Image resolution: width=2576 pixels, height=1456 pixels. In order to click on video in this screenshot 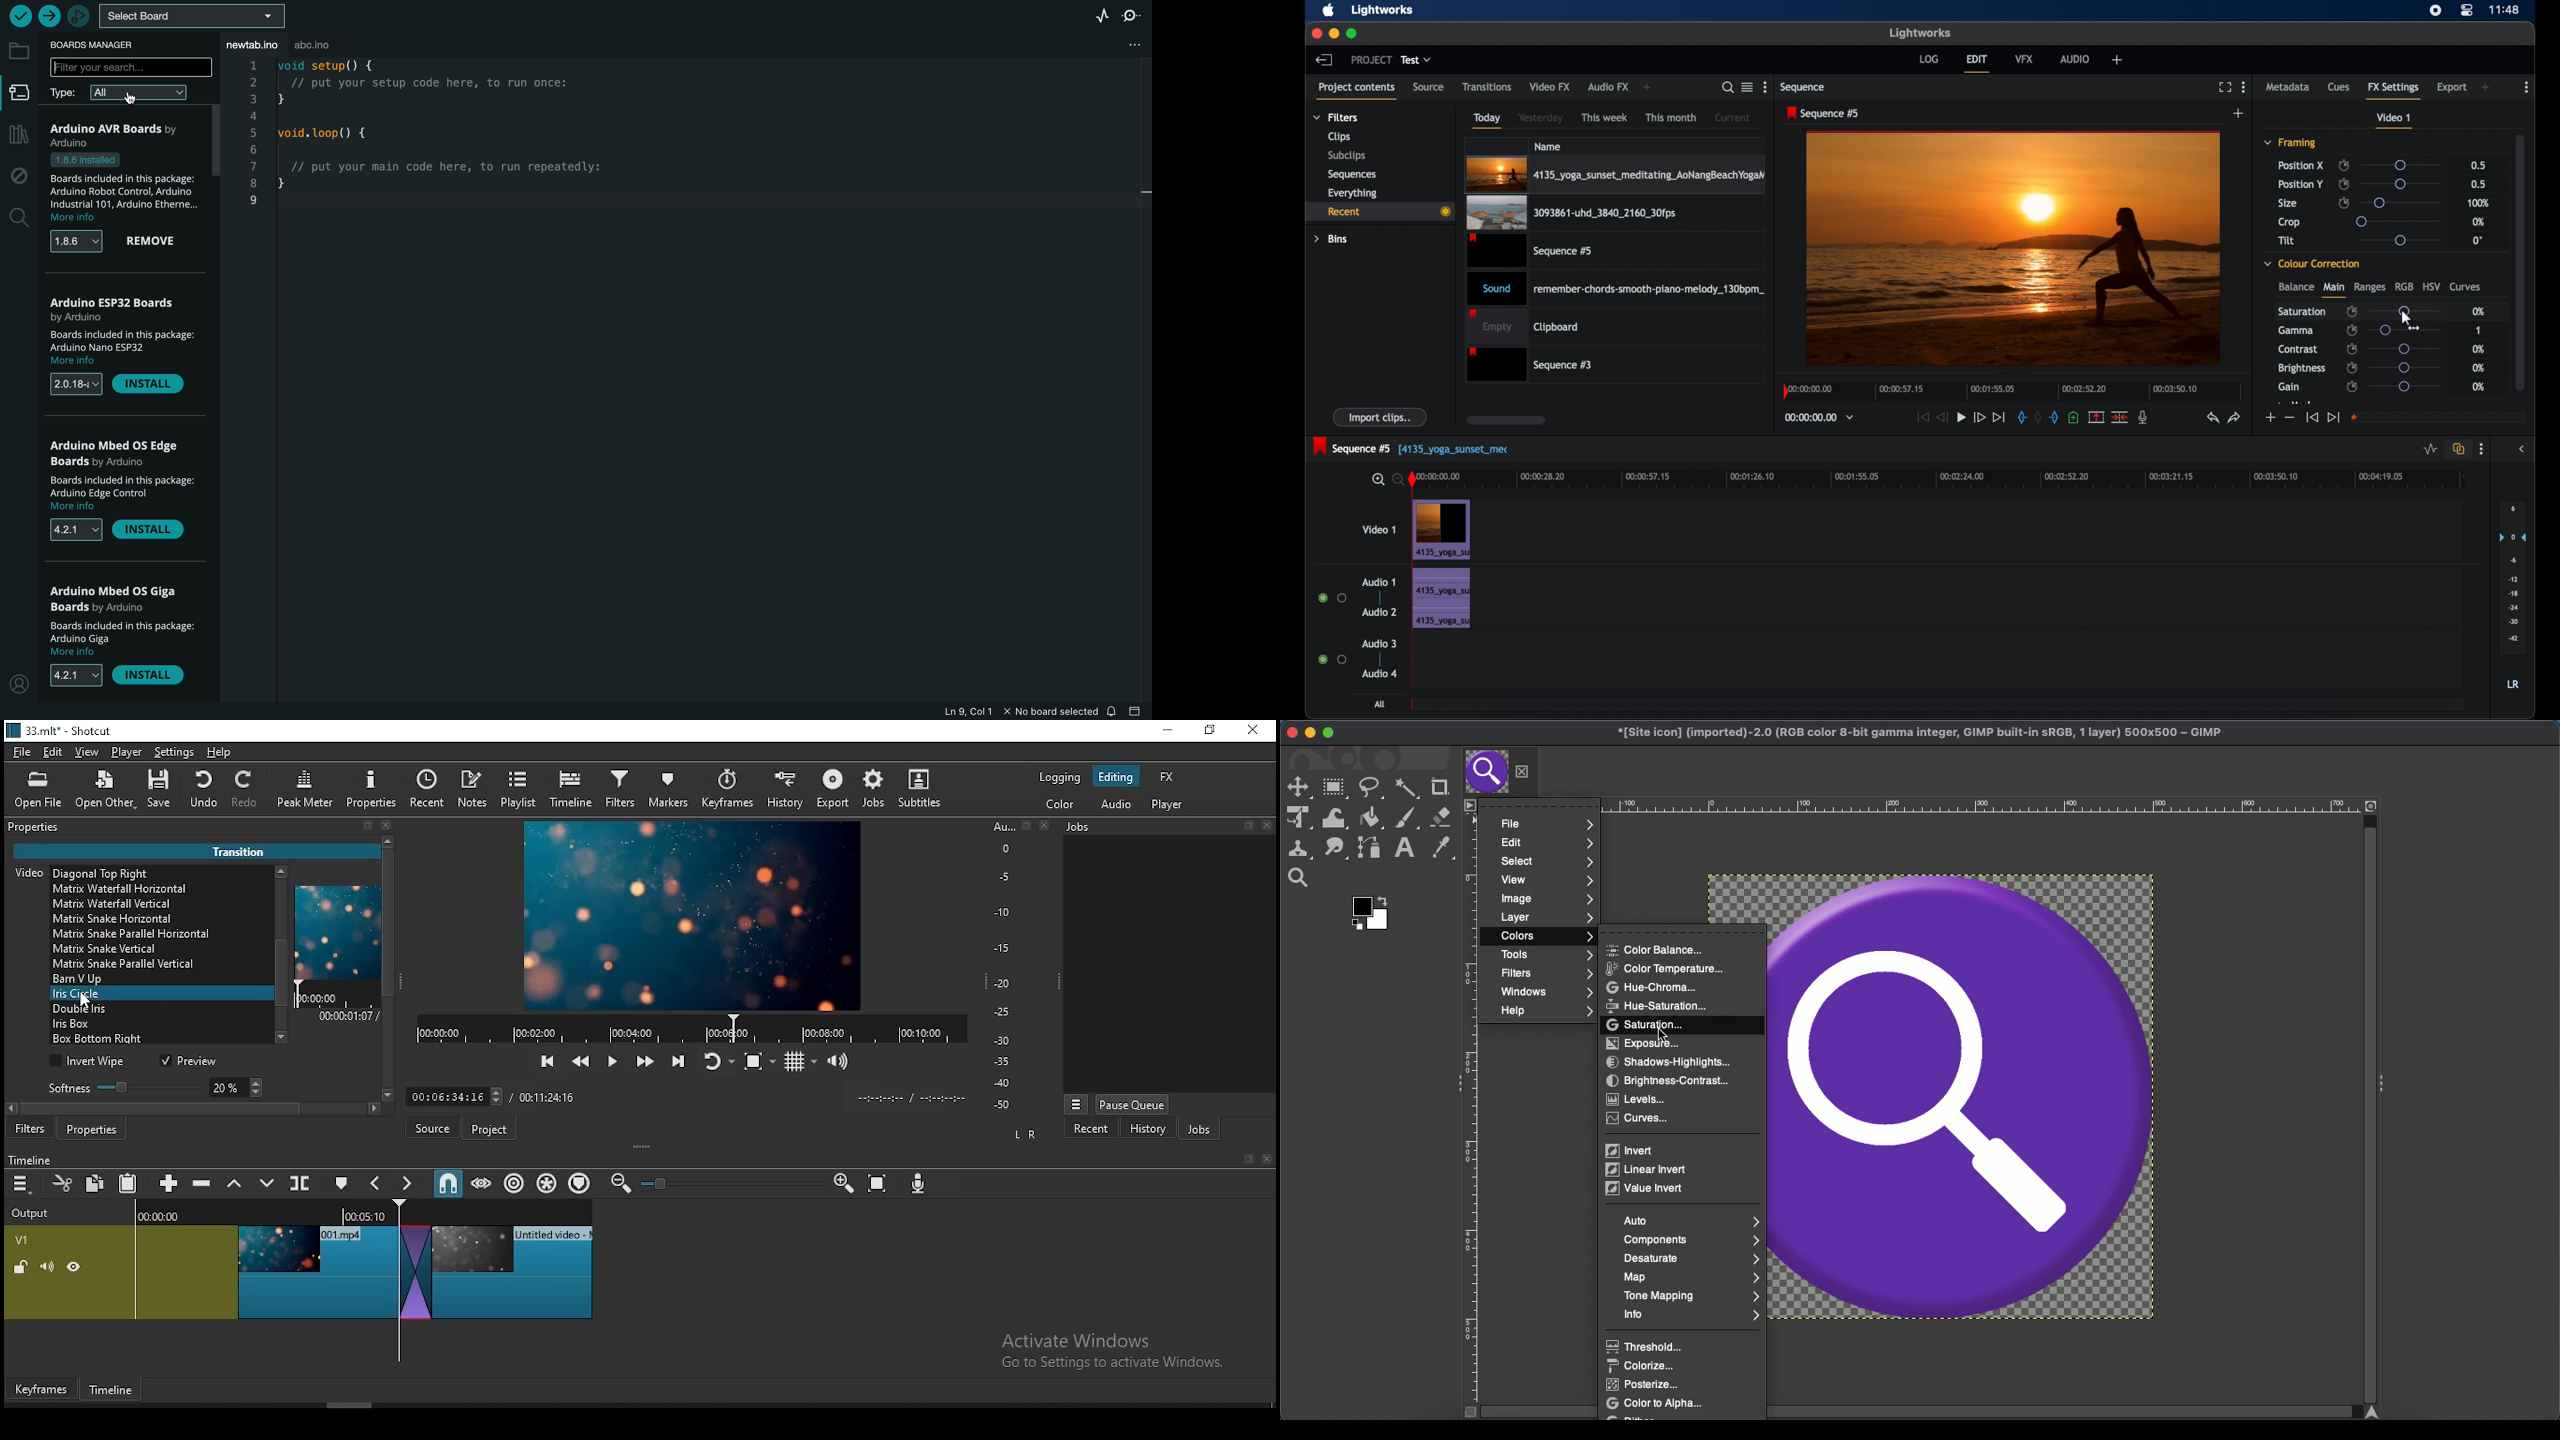, I will do `click(1441, 529)`.